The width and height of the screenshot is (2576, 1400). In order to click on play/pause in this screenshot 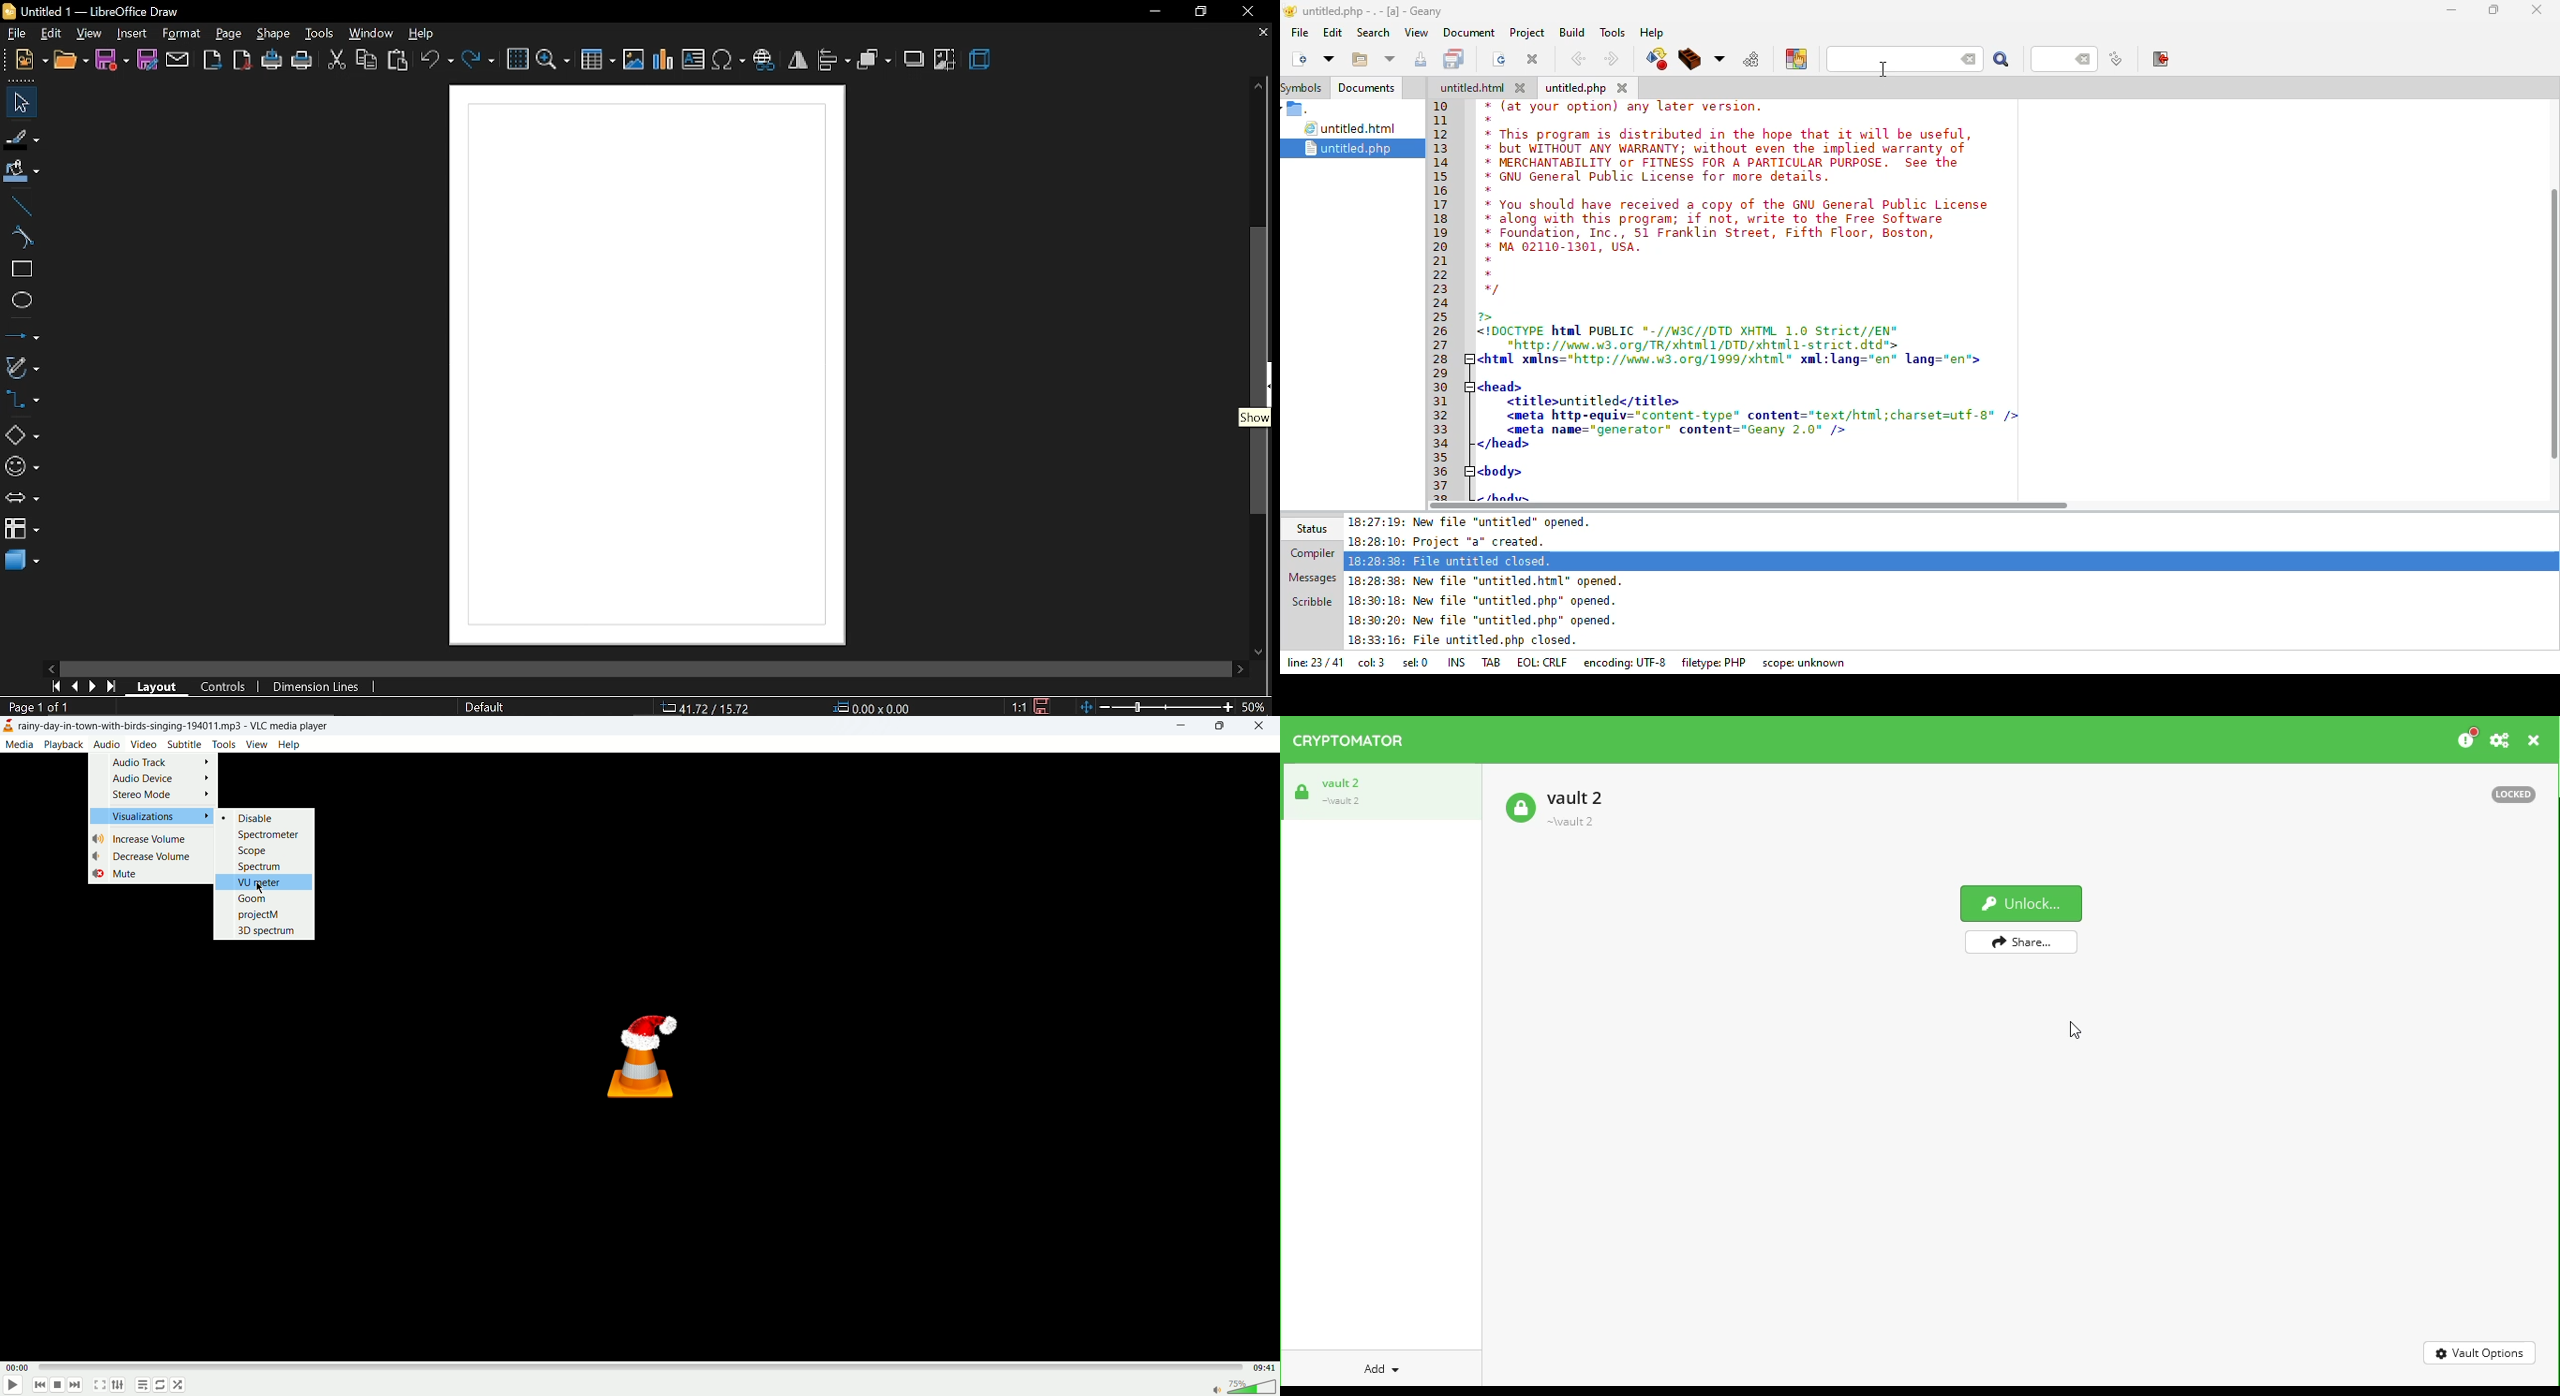, I will do `click(13, 1385)`.